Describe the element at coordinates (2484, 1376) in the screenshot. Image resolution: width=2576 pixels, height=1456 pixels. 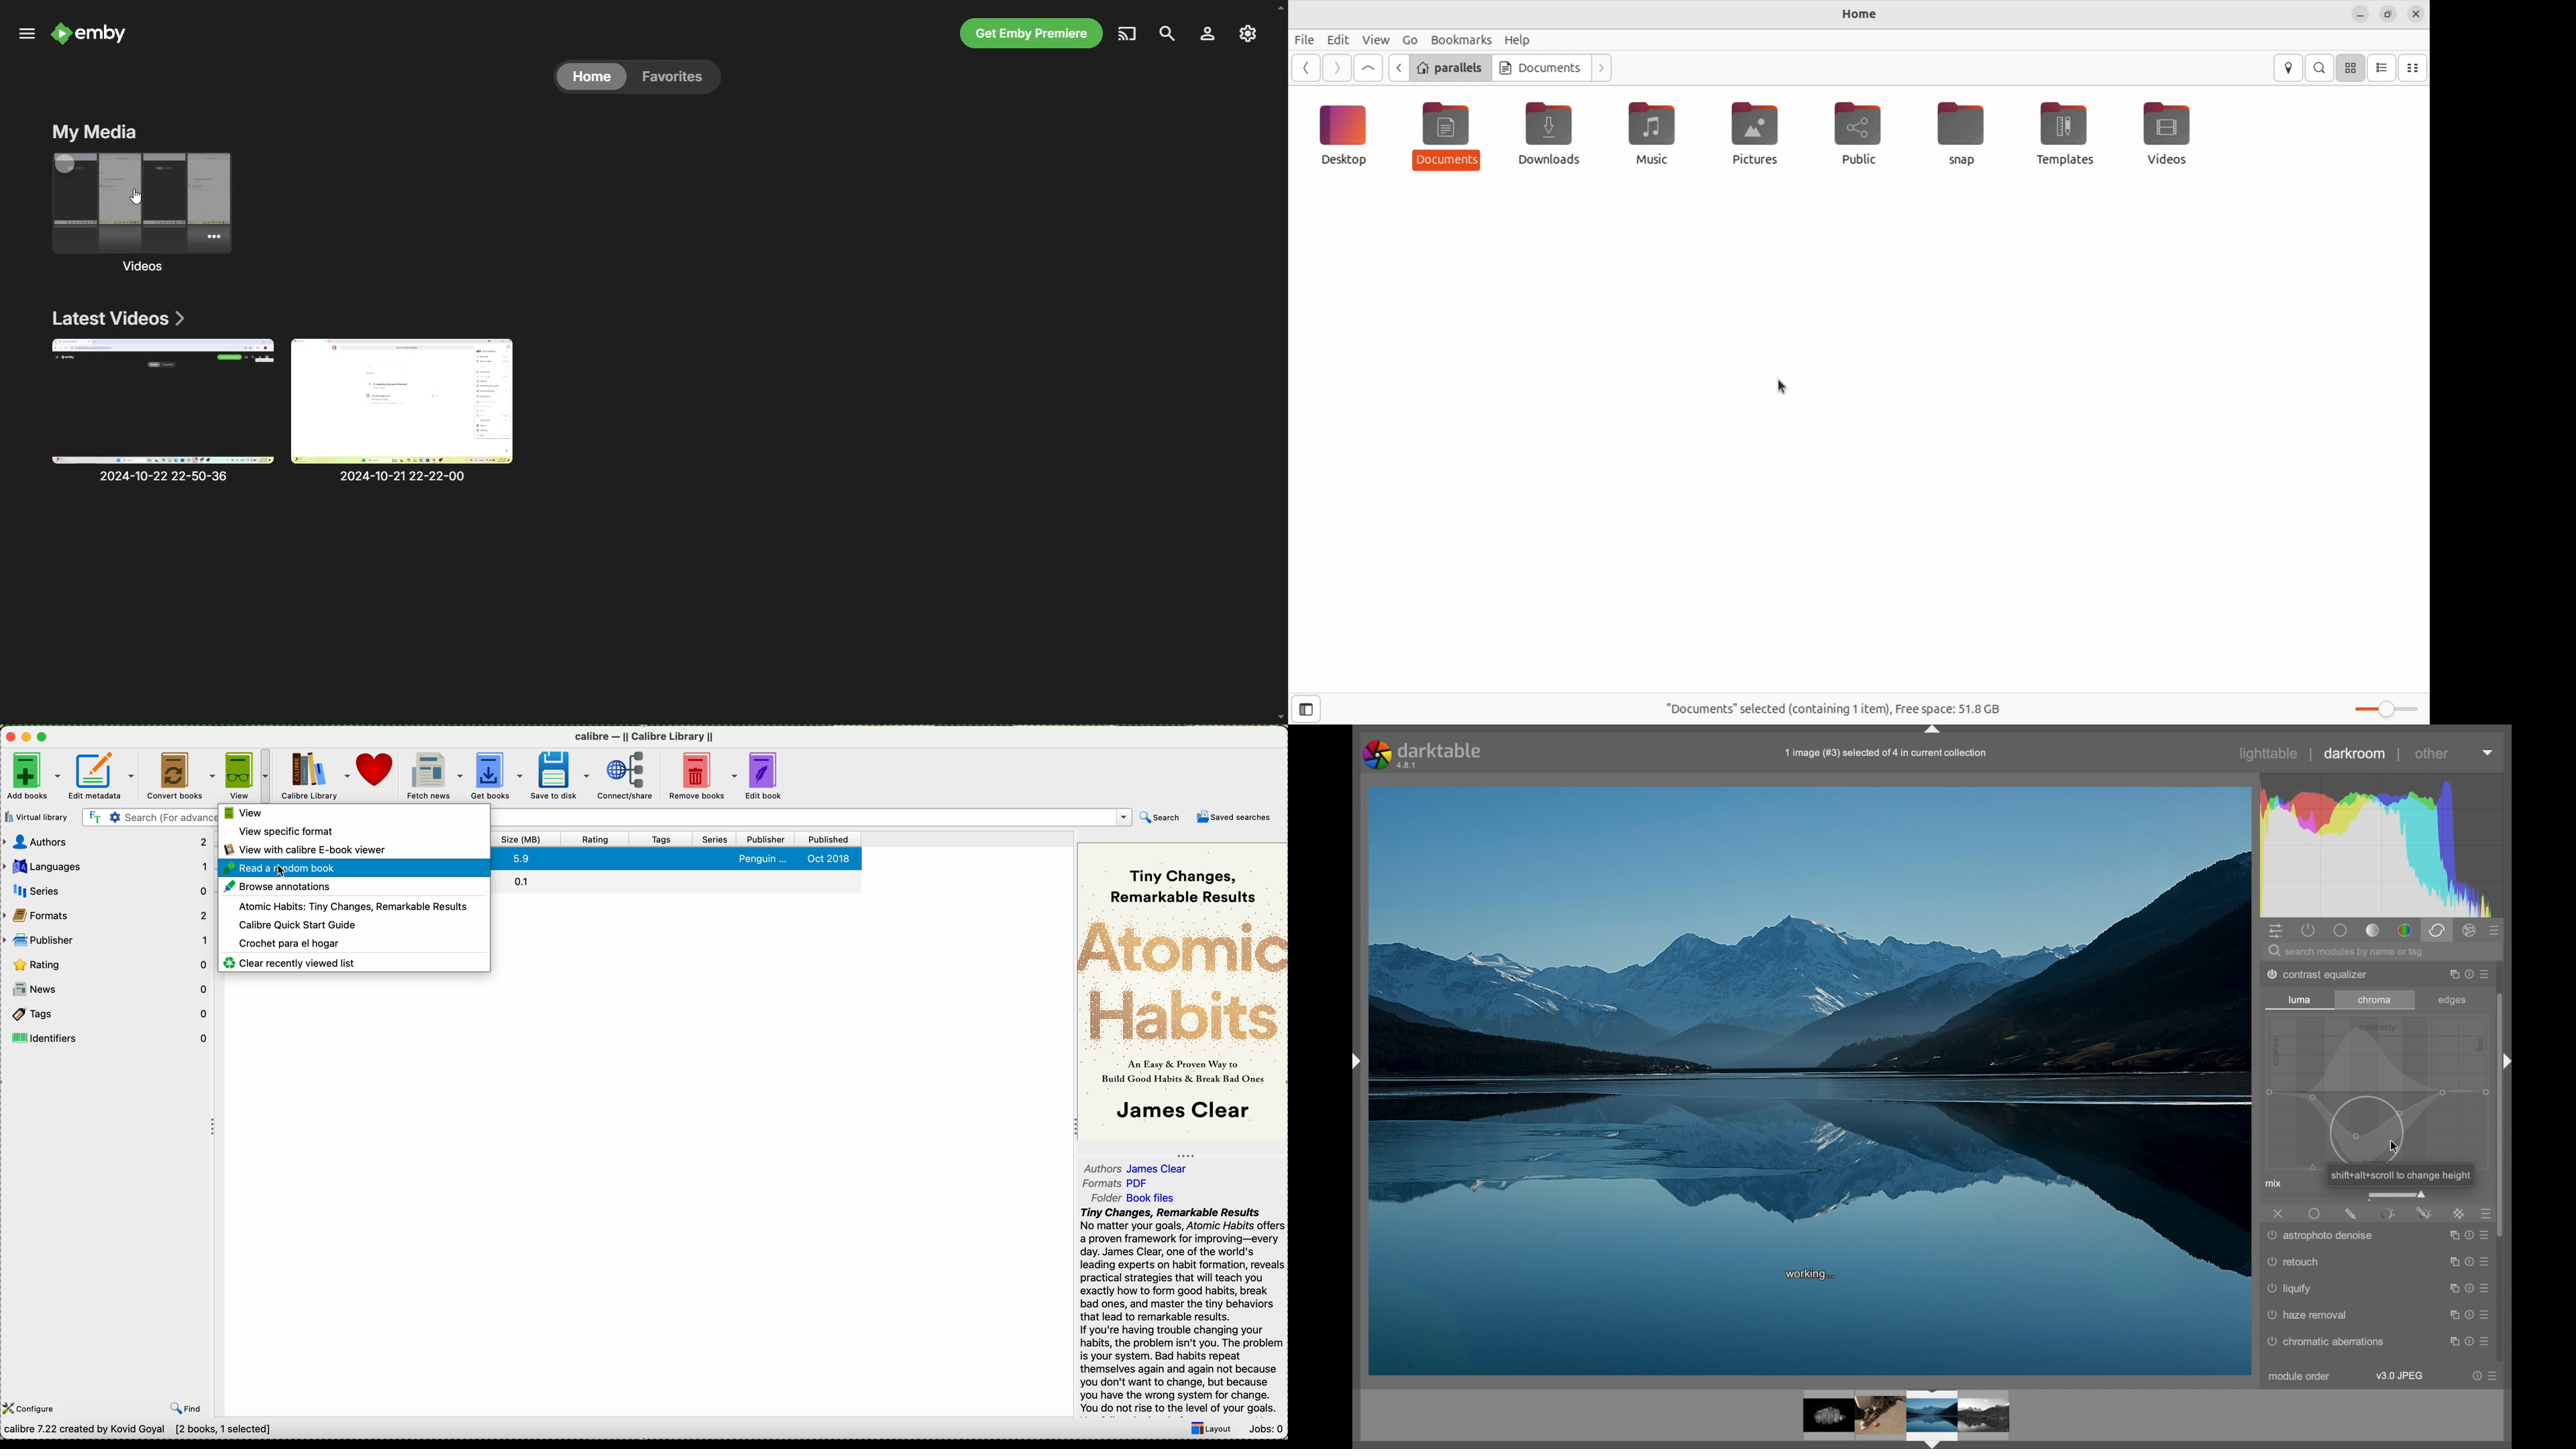
I see `more options` at that location.